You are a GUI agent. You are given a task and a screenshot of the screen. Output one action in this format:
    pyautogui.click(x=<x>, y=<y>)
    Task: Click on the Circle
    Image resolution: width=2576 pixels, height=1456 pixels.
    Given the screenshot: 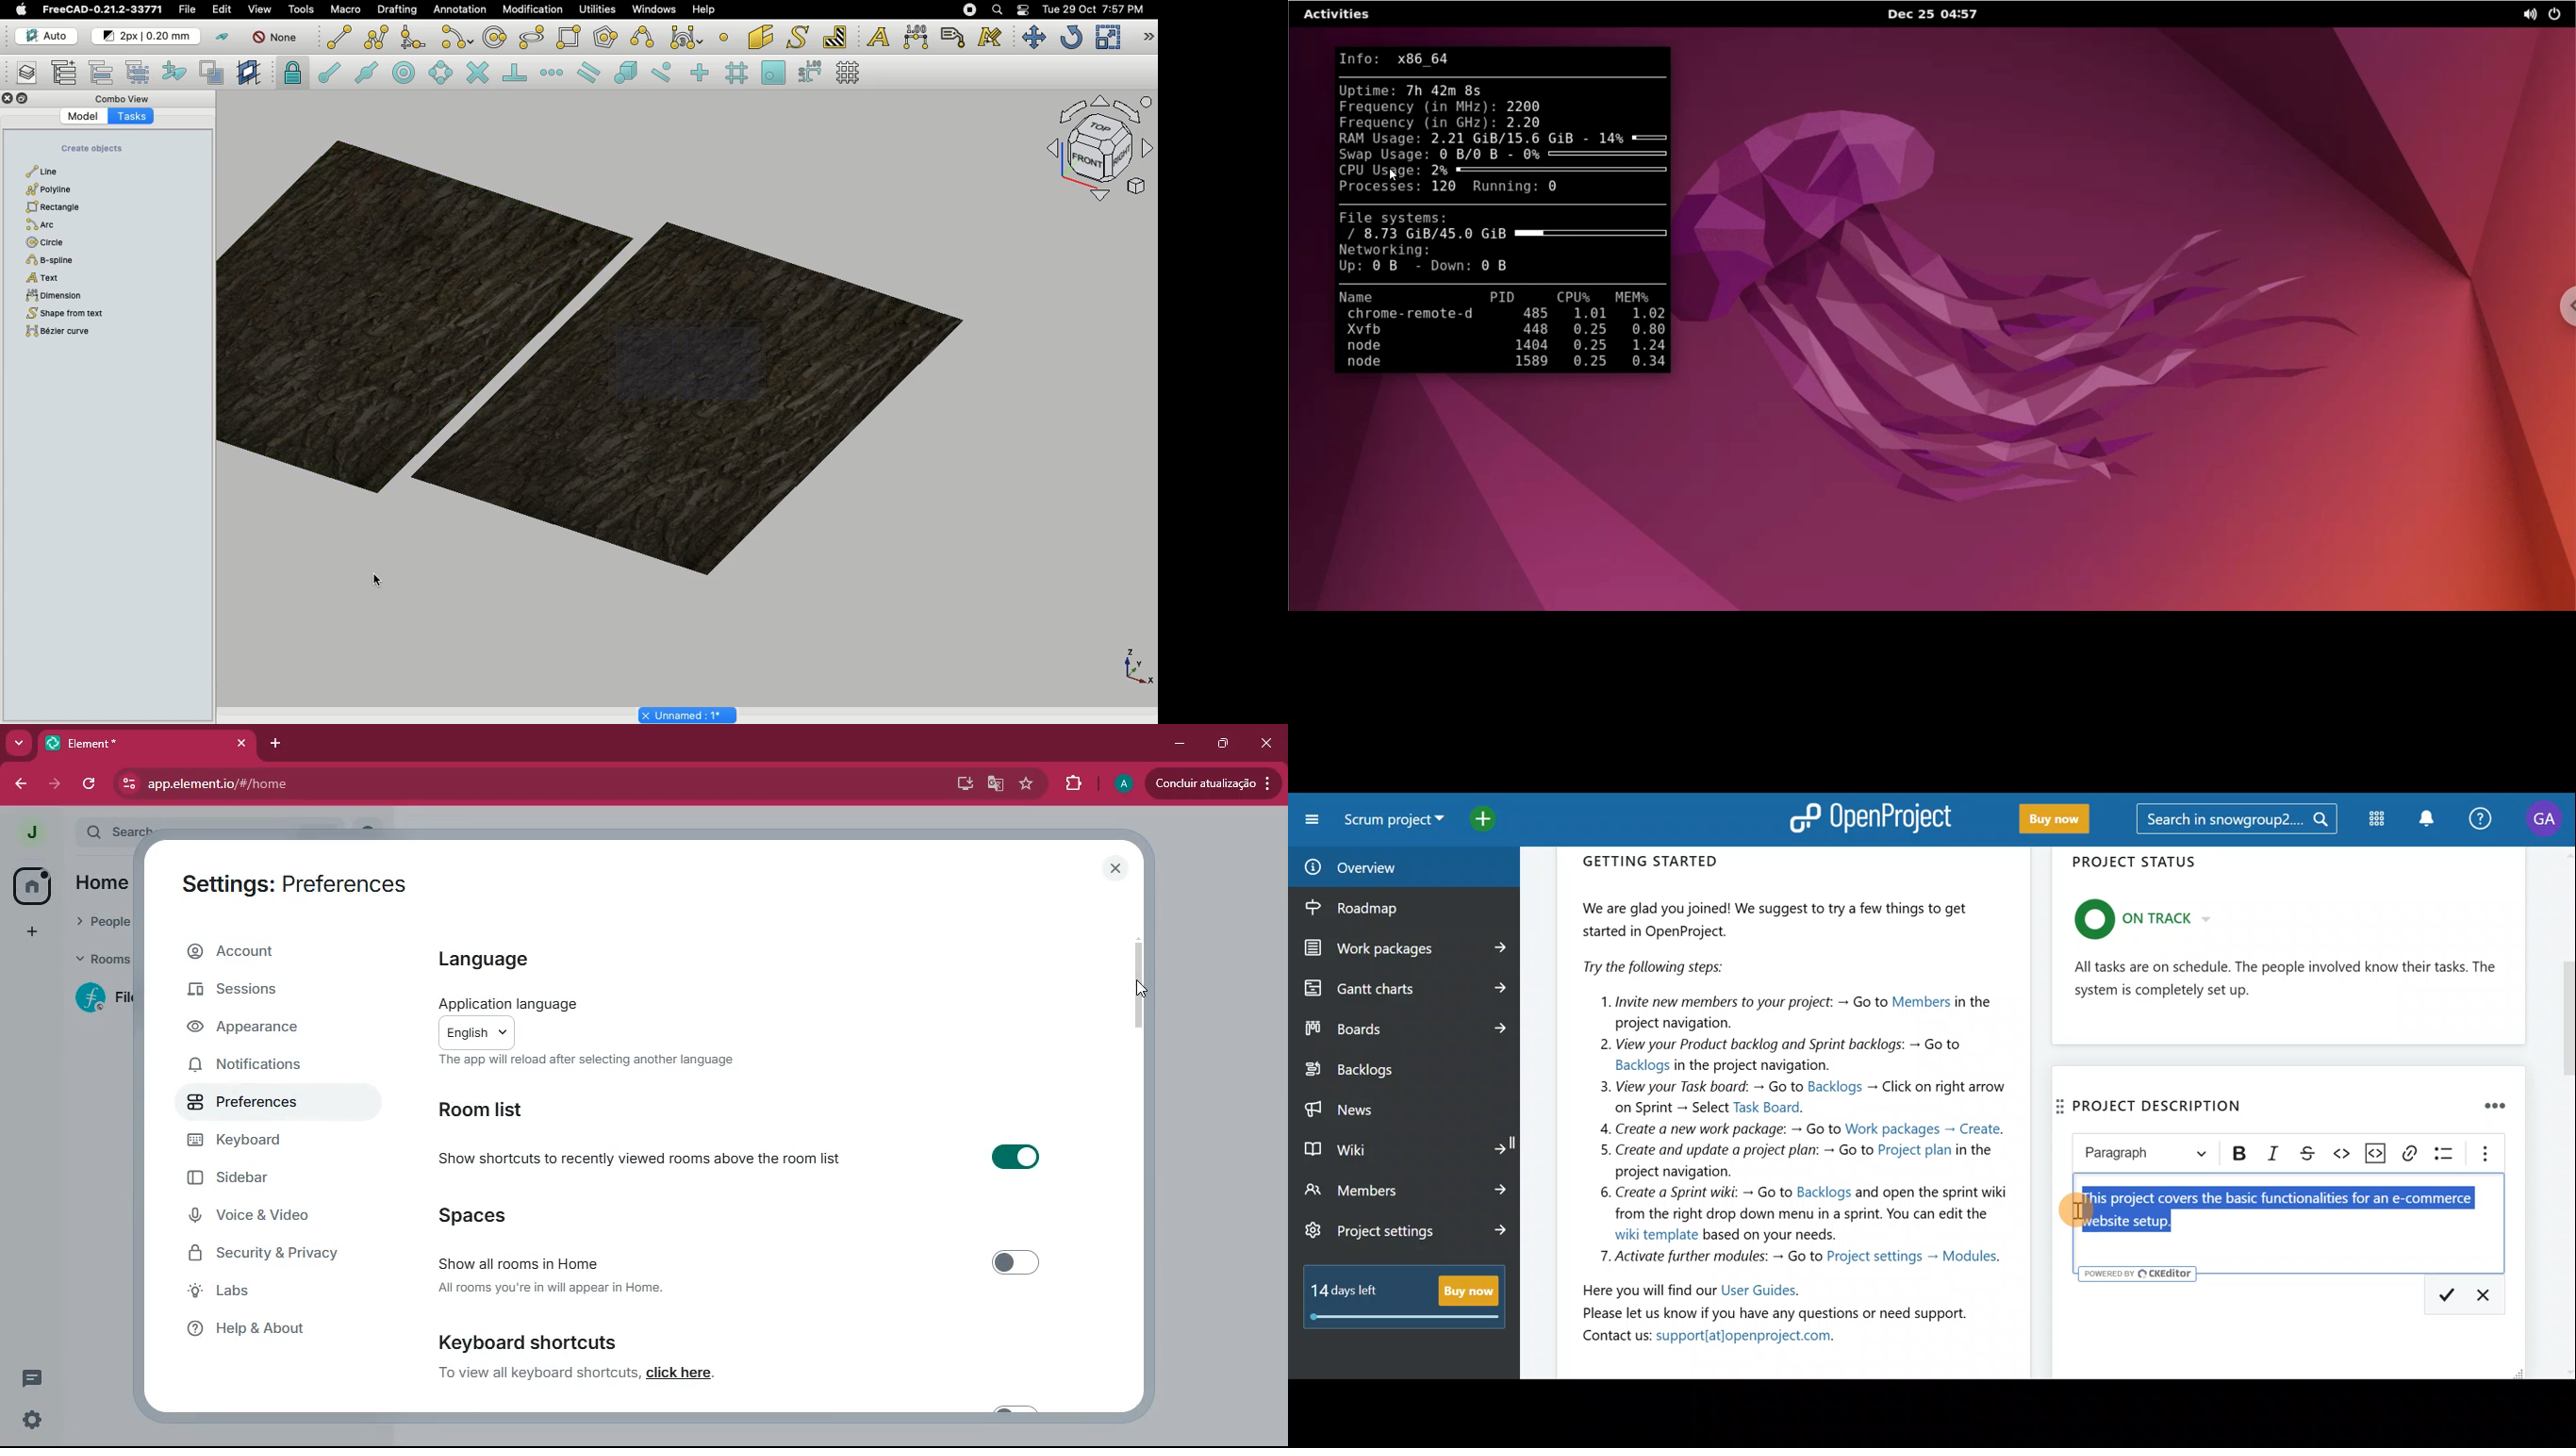 What is the action you would take?
    pyautogui.click(x=496, y=39)
    